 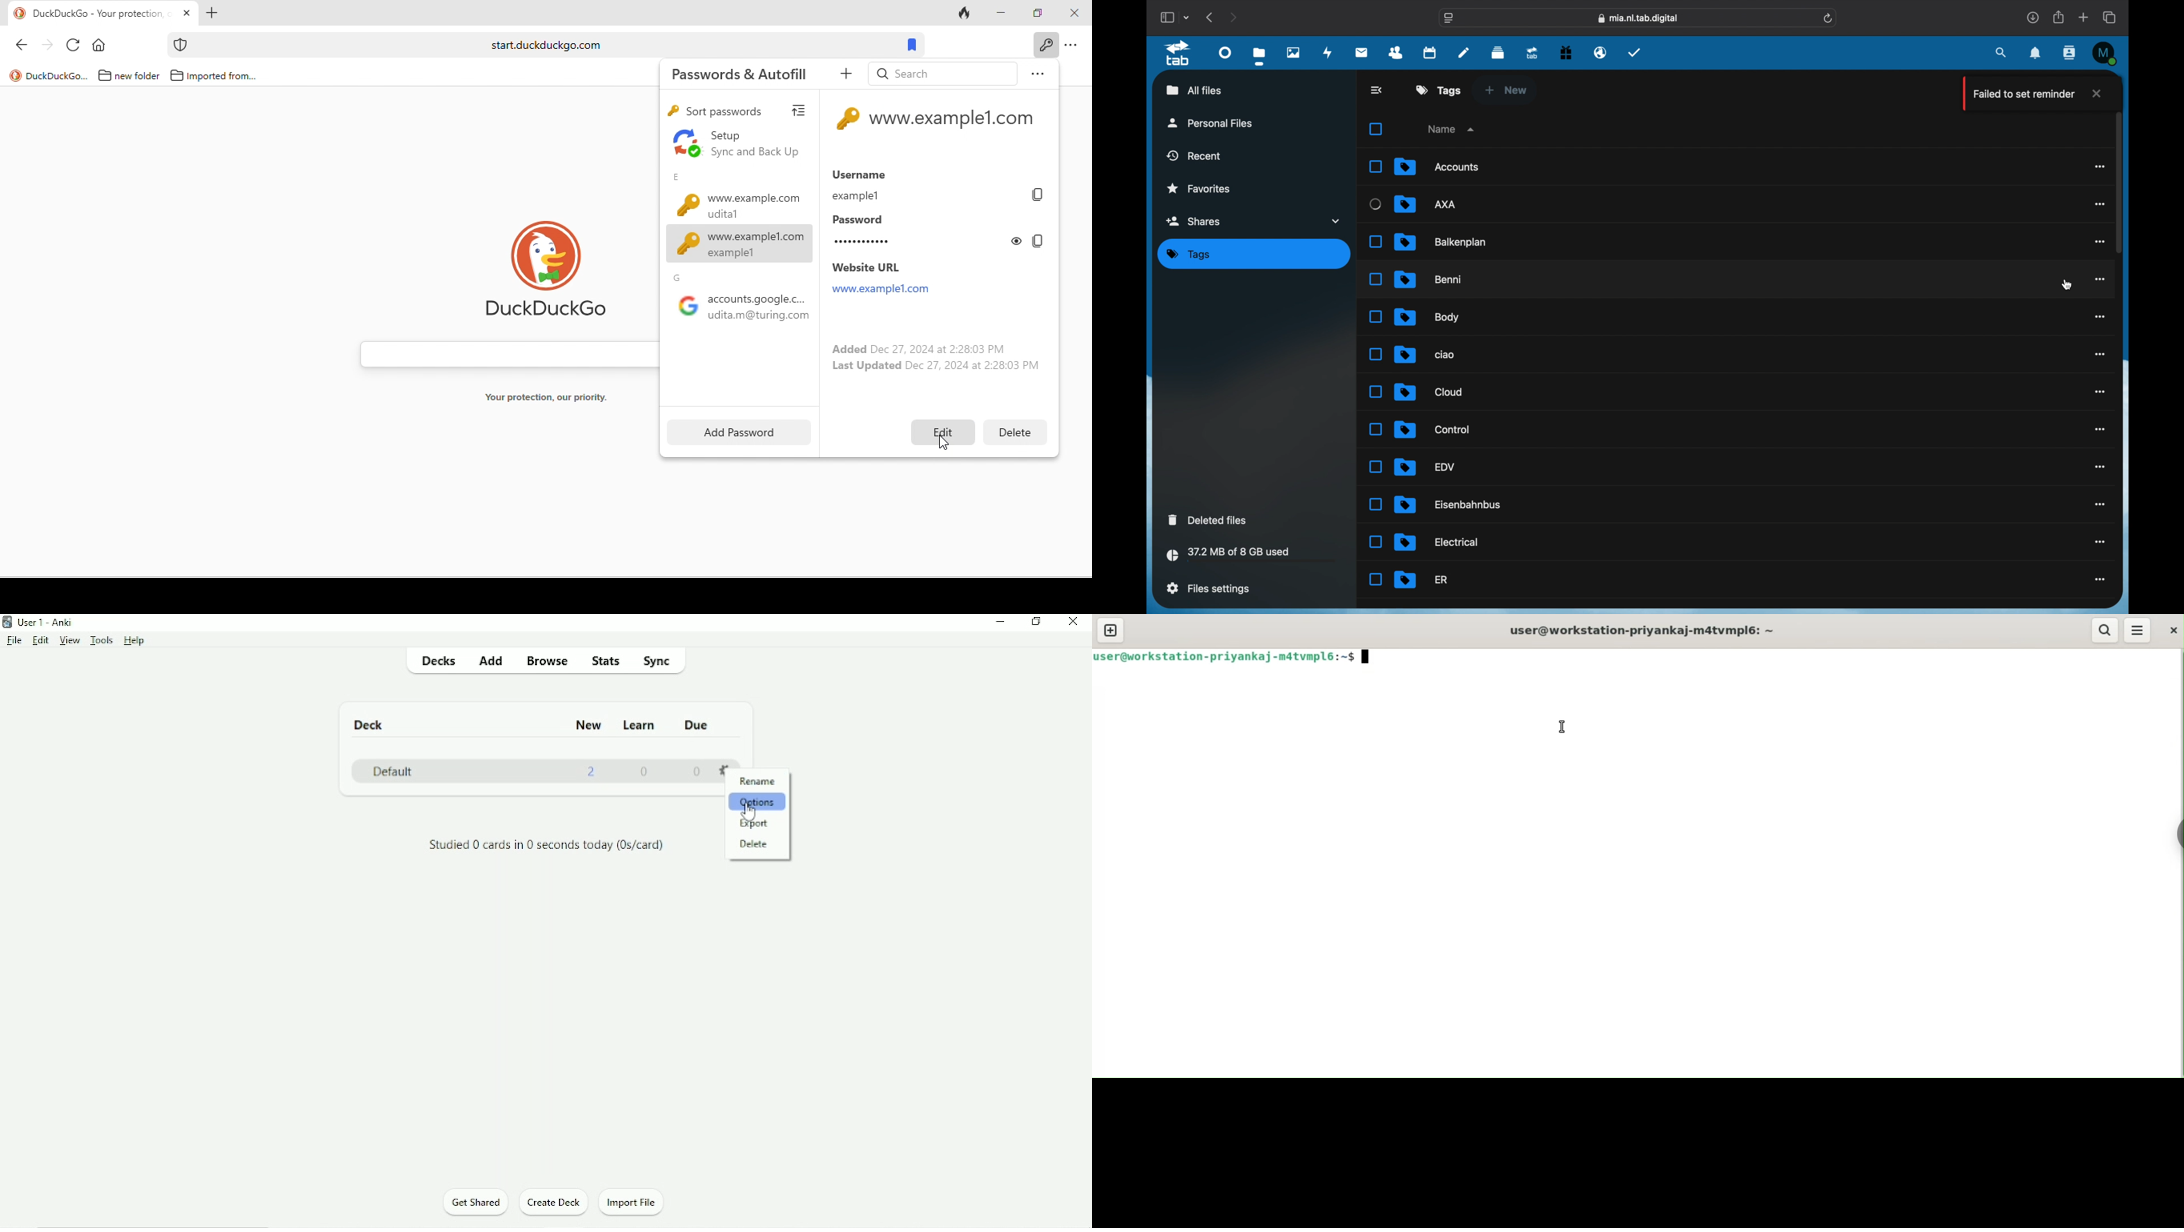 I want to click on Decks, so click(x=437, y=663).